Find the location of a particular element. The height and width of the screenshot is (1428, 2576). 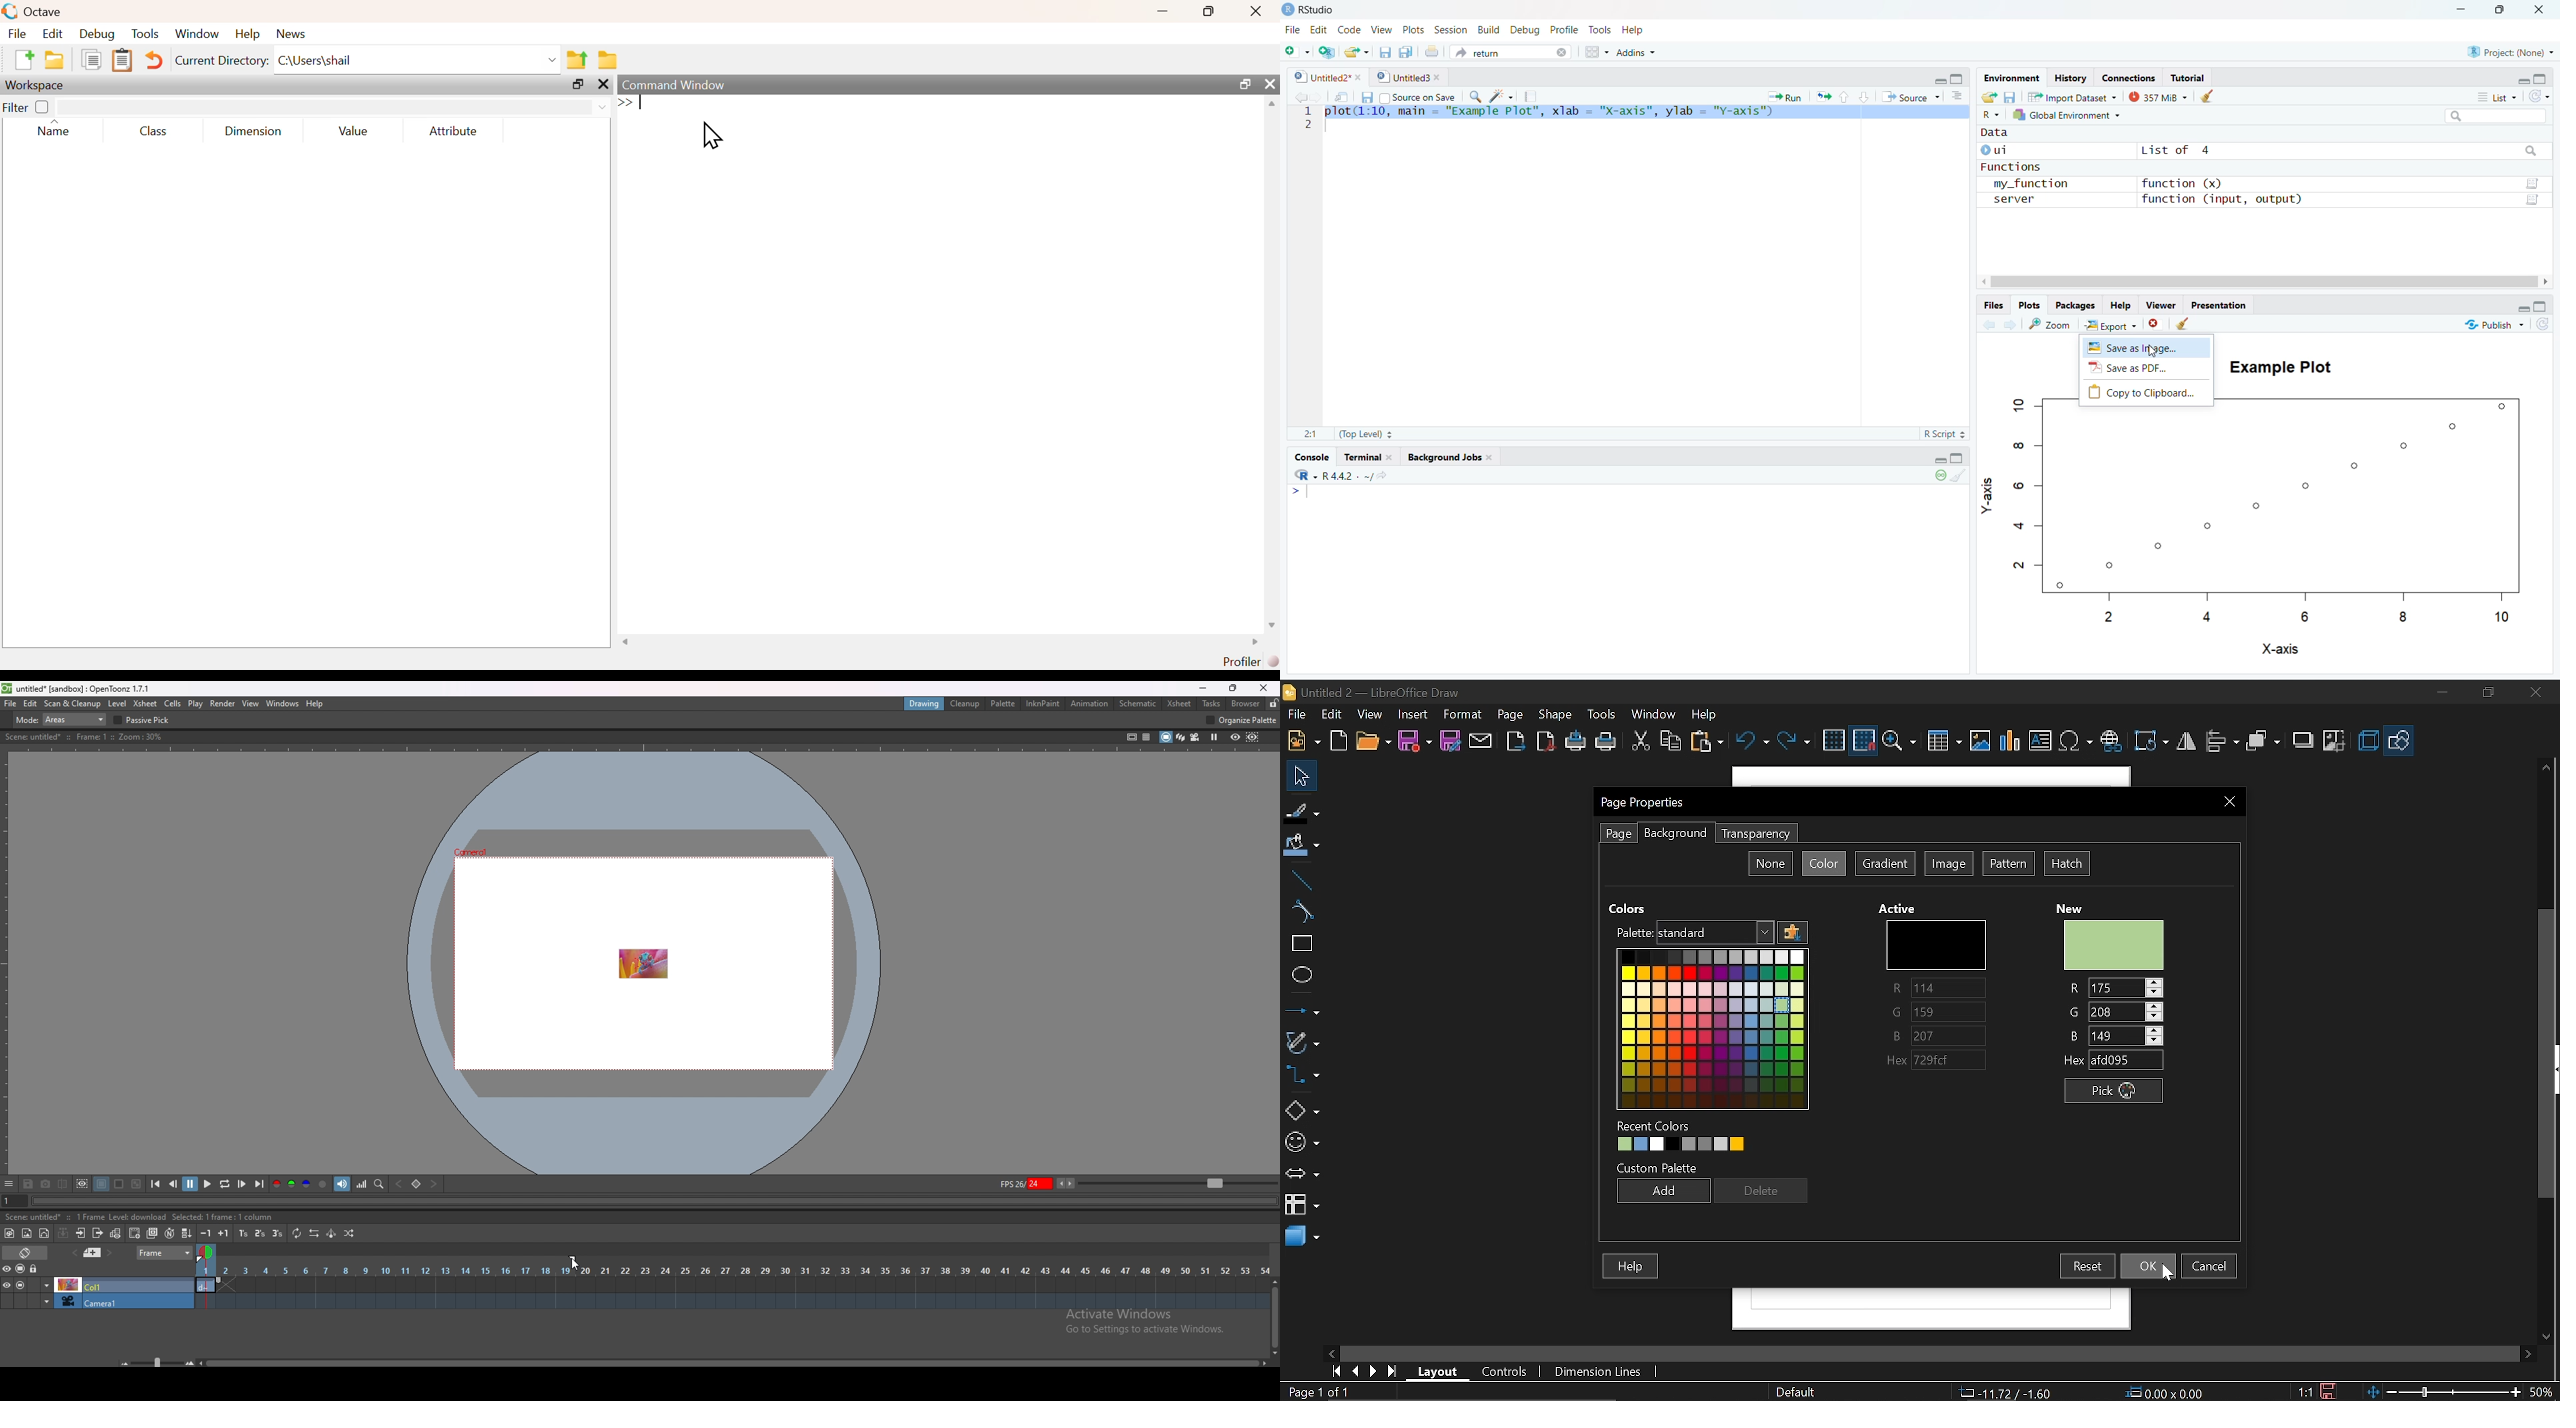

Restore down is located at coordinates (2486, 695).